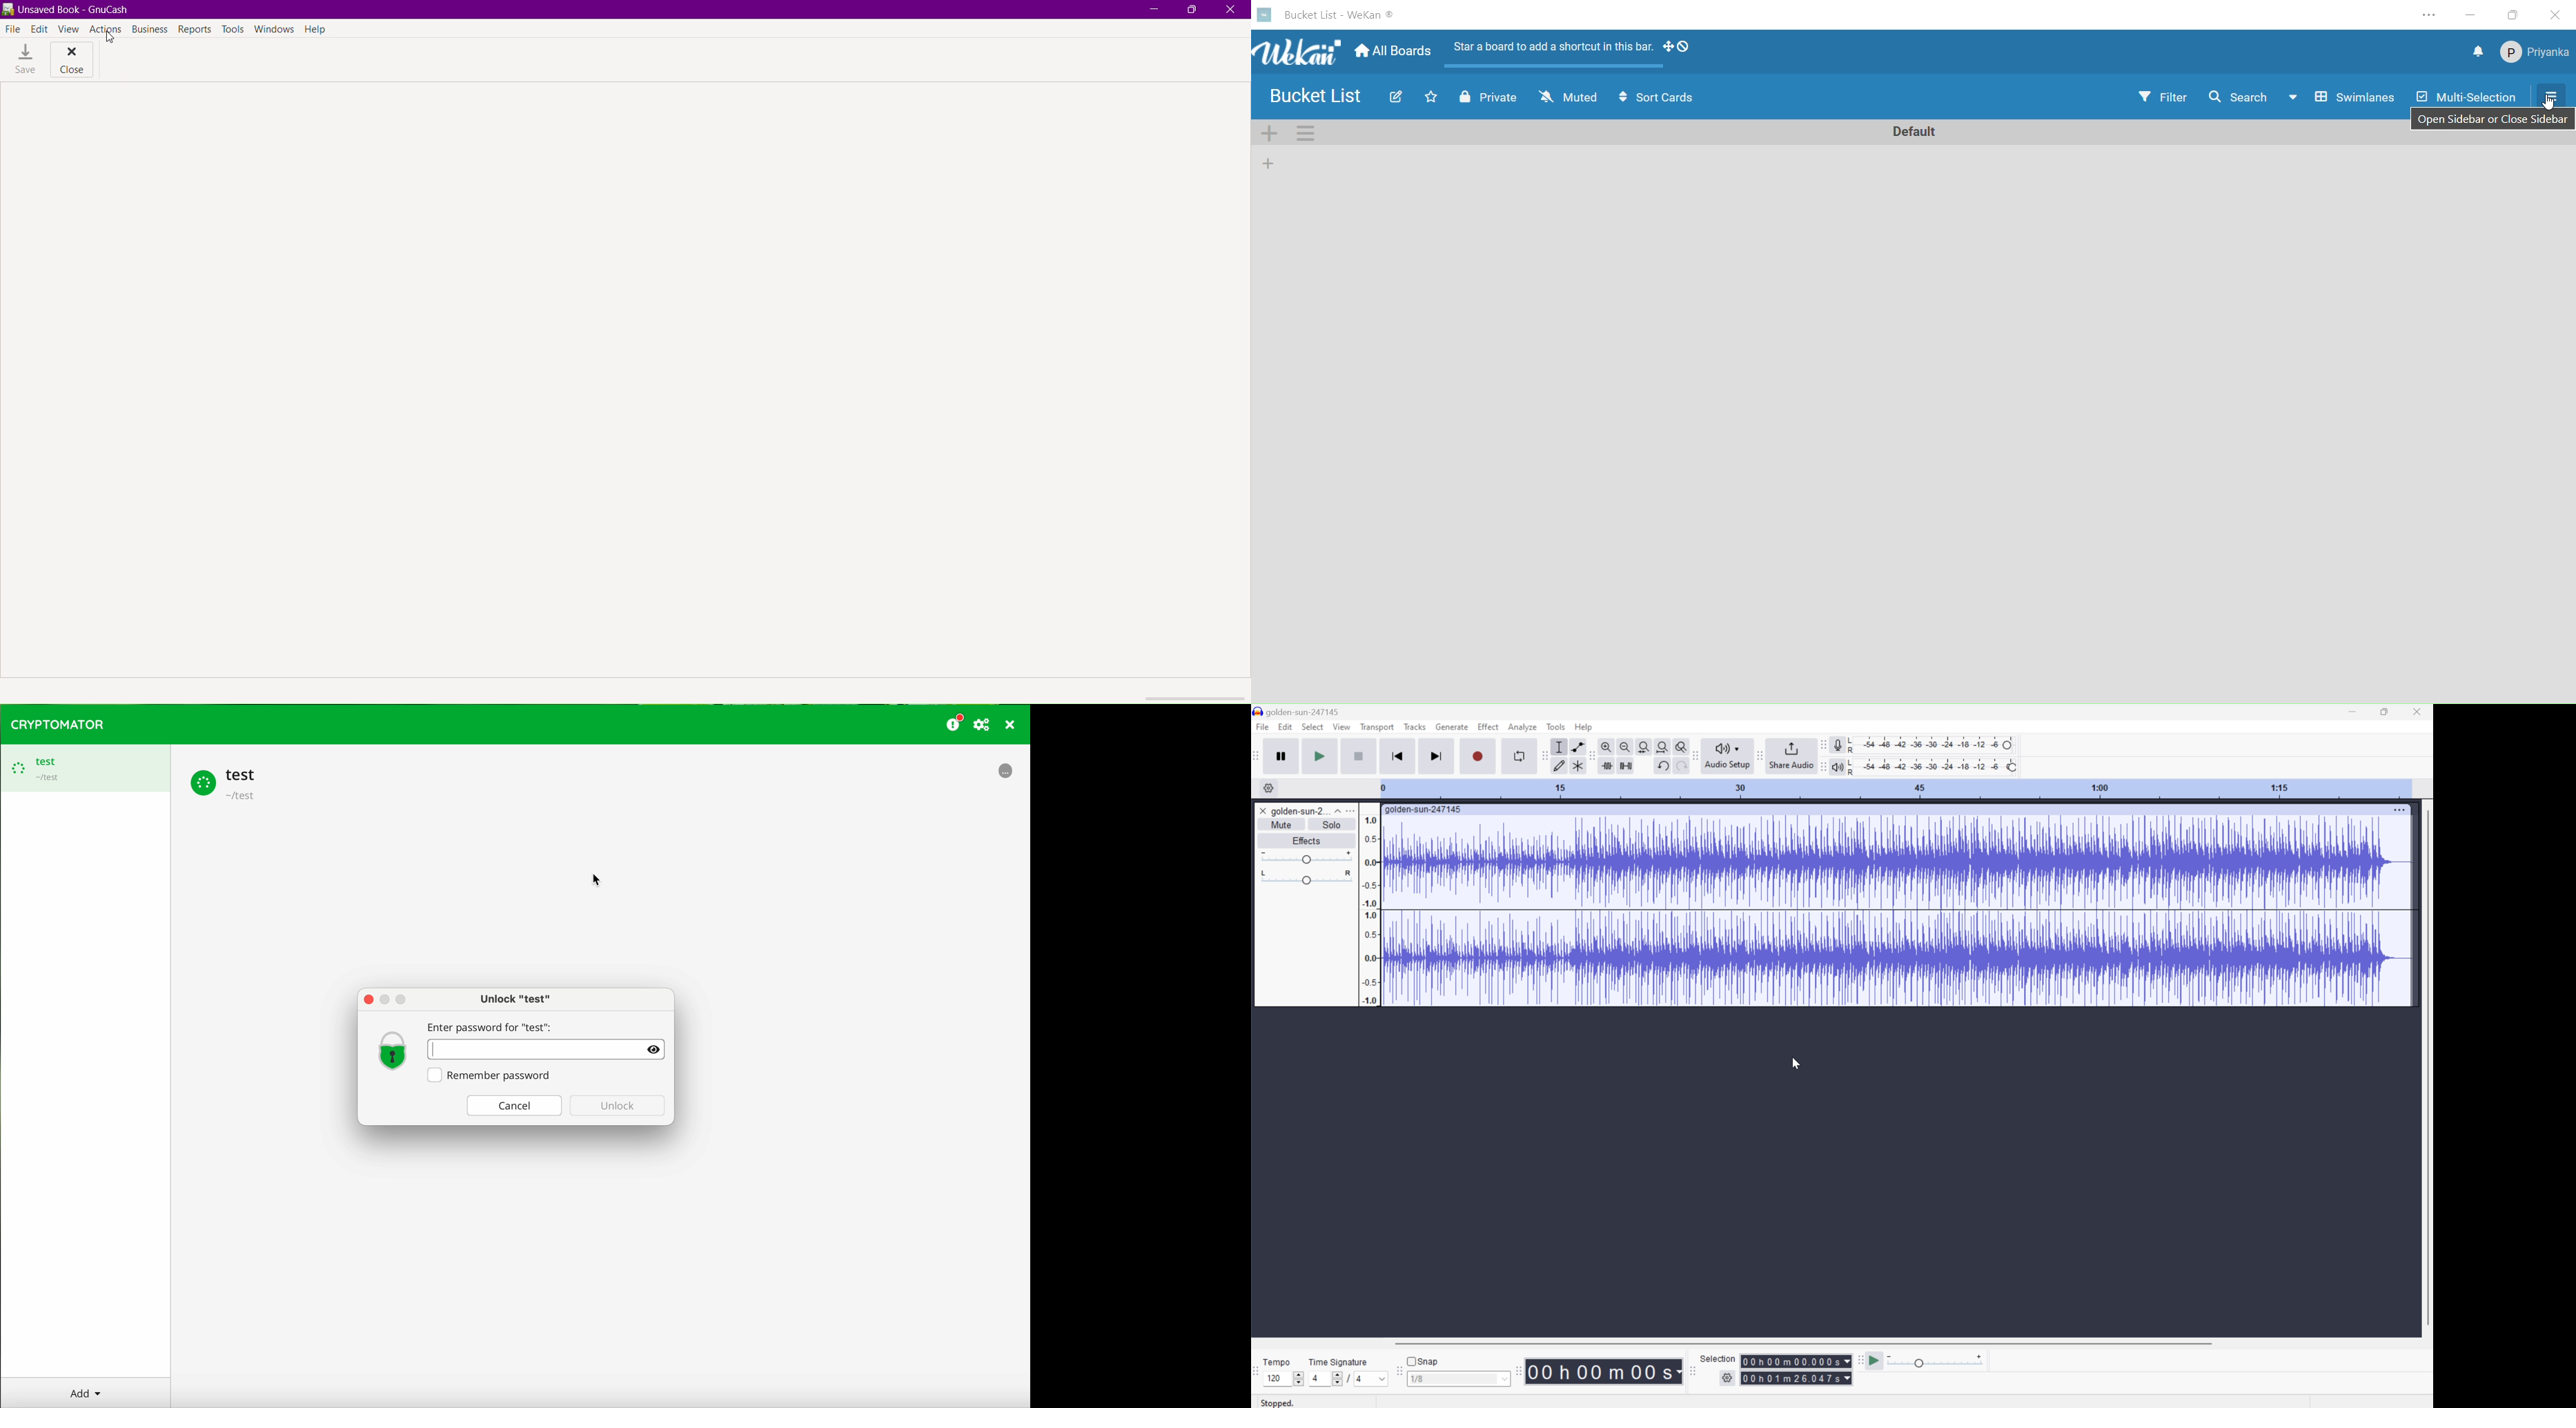 The width and height of the screenshot is (2576, 1428). What do you see at coordinates (1011, 726) in the screenshot?
I see `close` at bounding box center [1011, 726].